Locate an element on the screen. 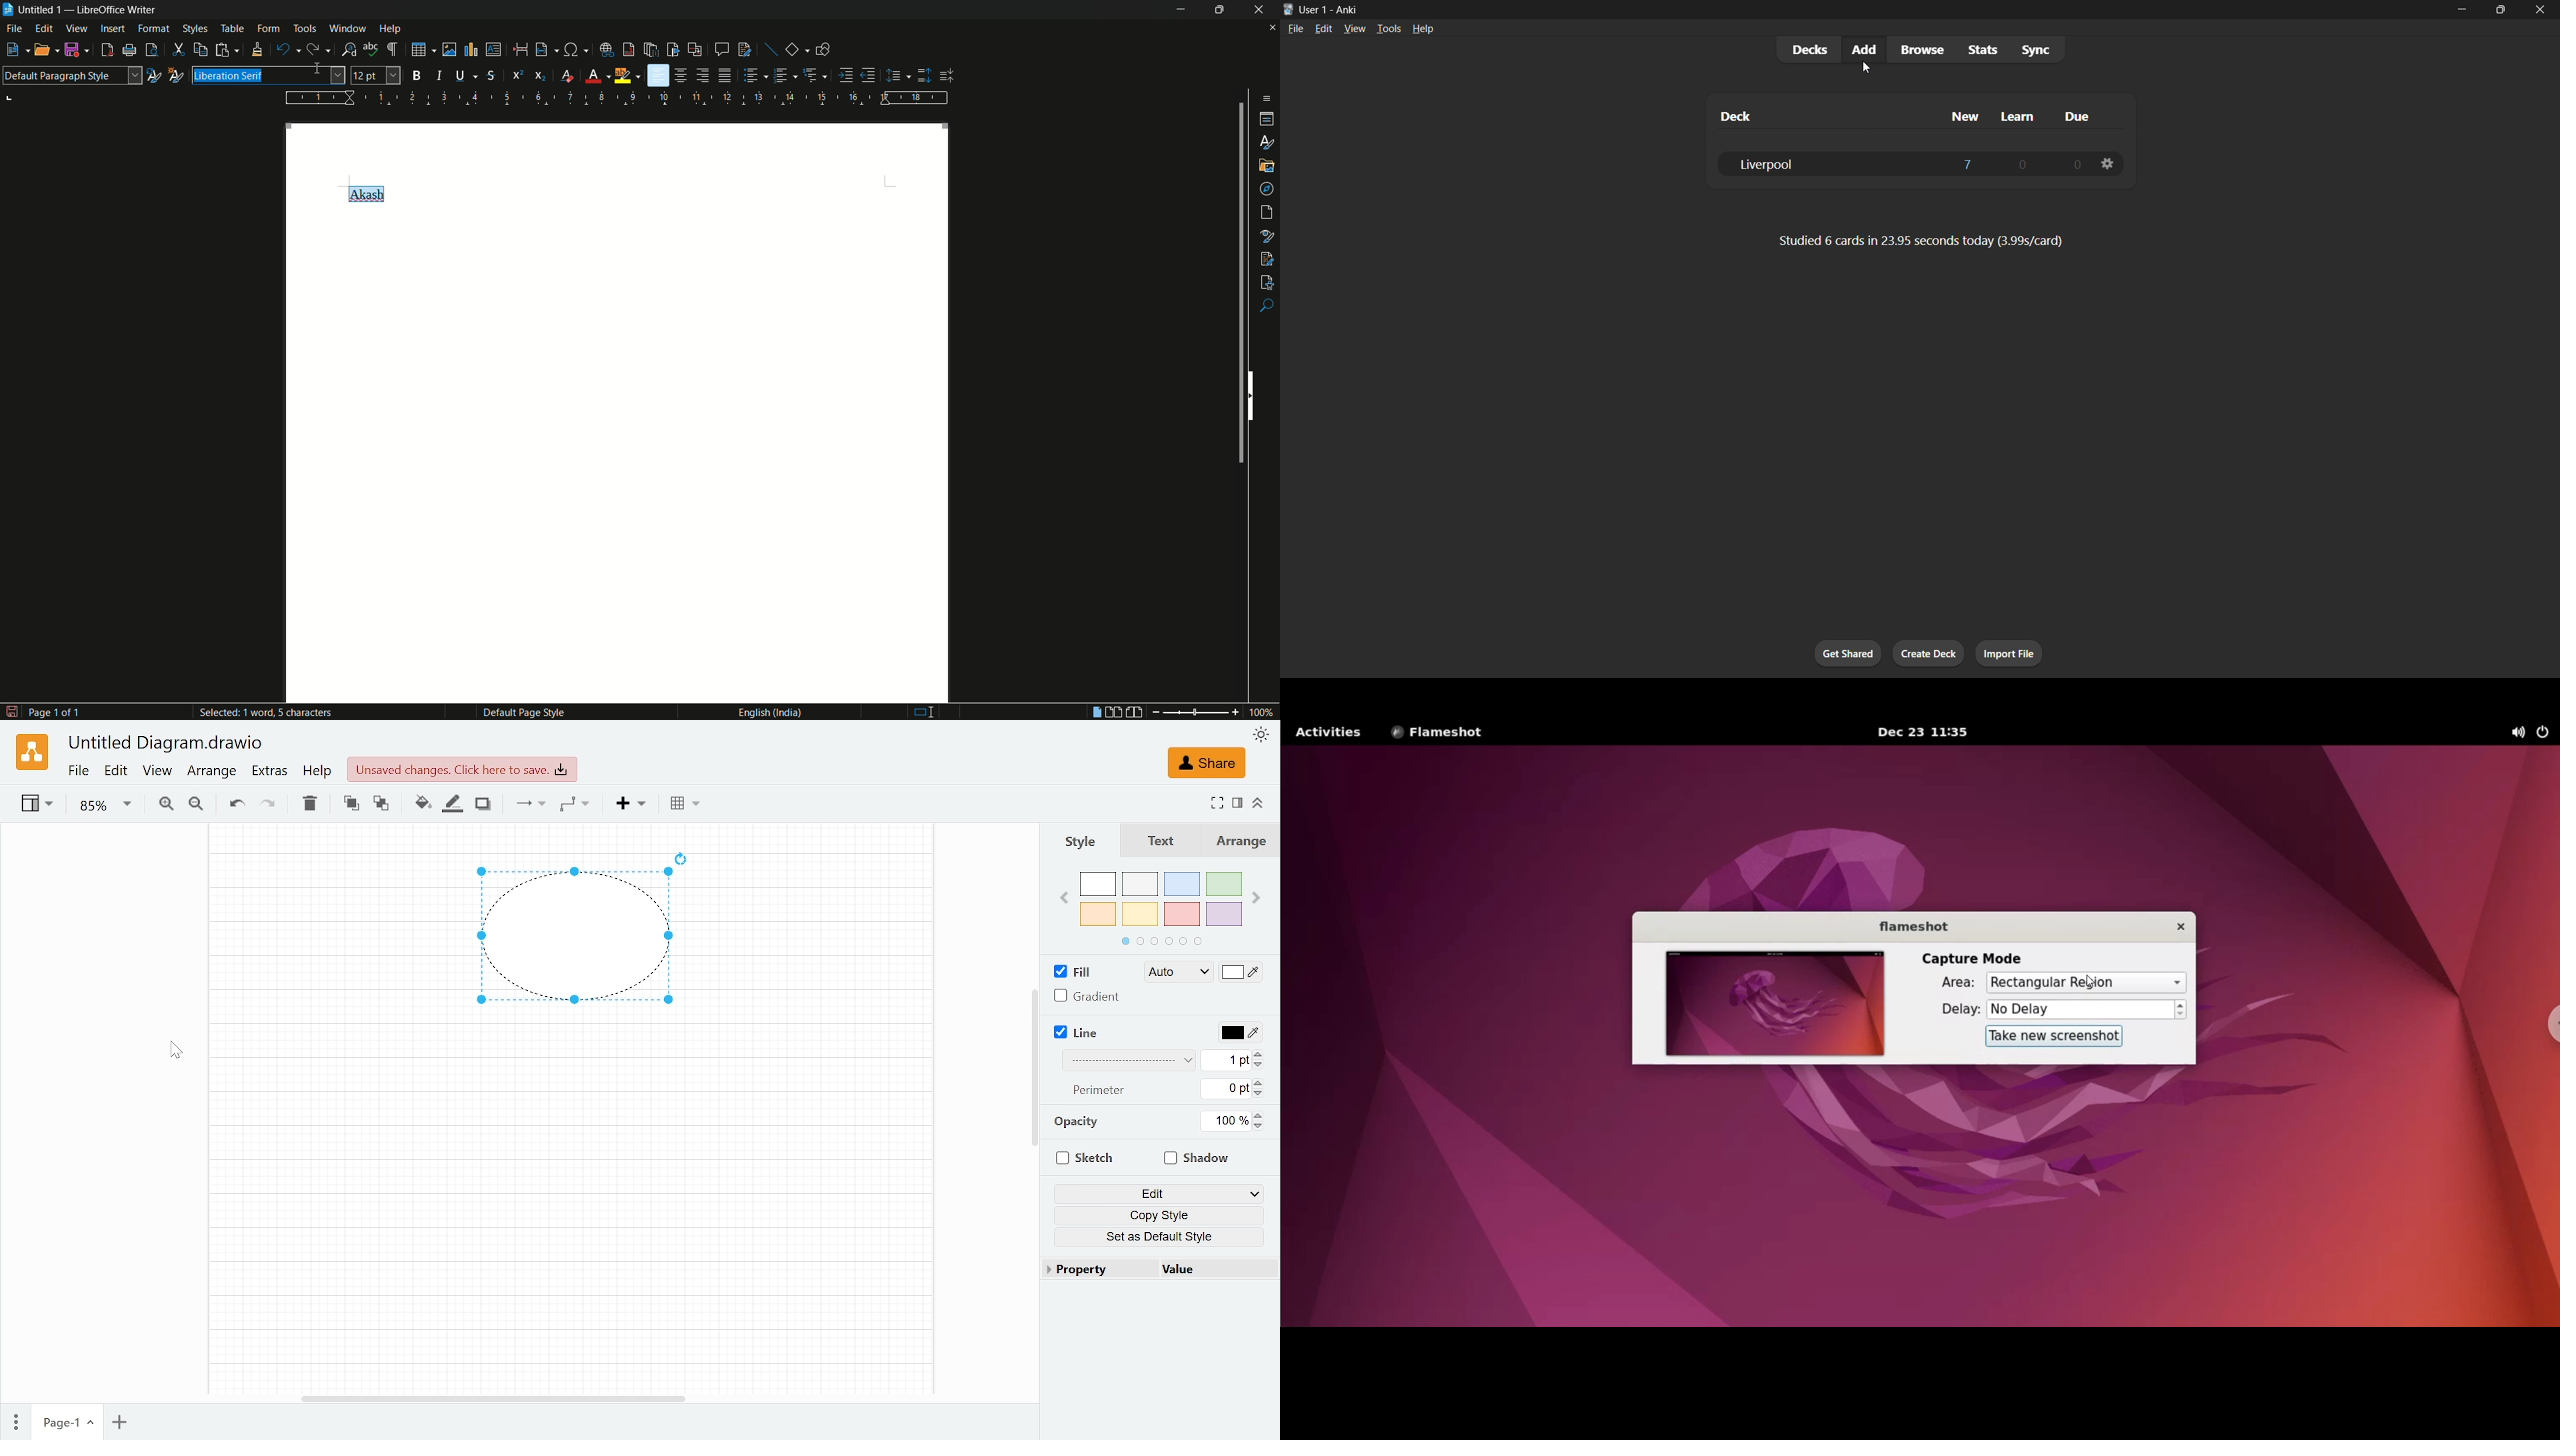 The width and height of the screenshot is (2576, 1456). No Delay is located at coordinates (2079, 1010).